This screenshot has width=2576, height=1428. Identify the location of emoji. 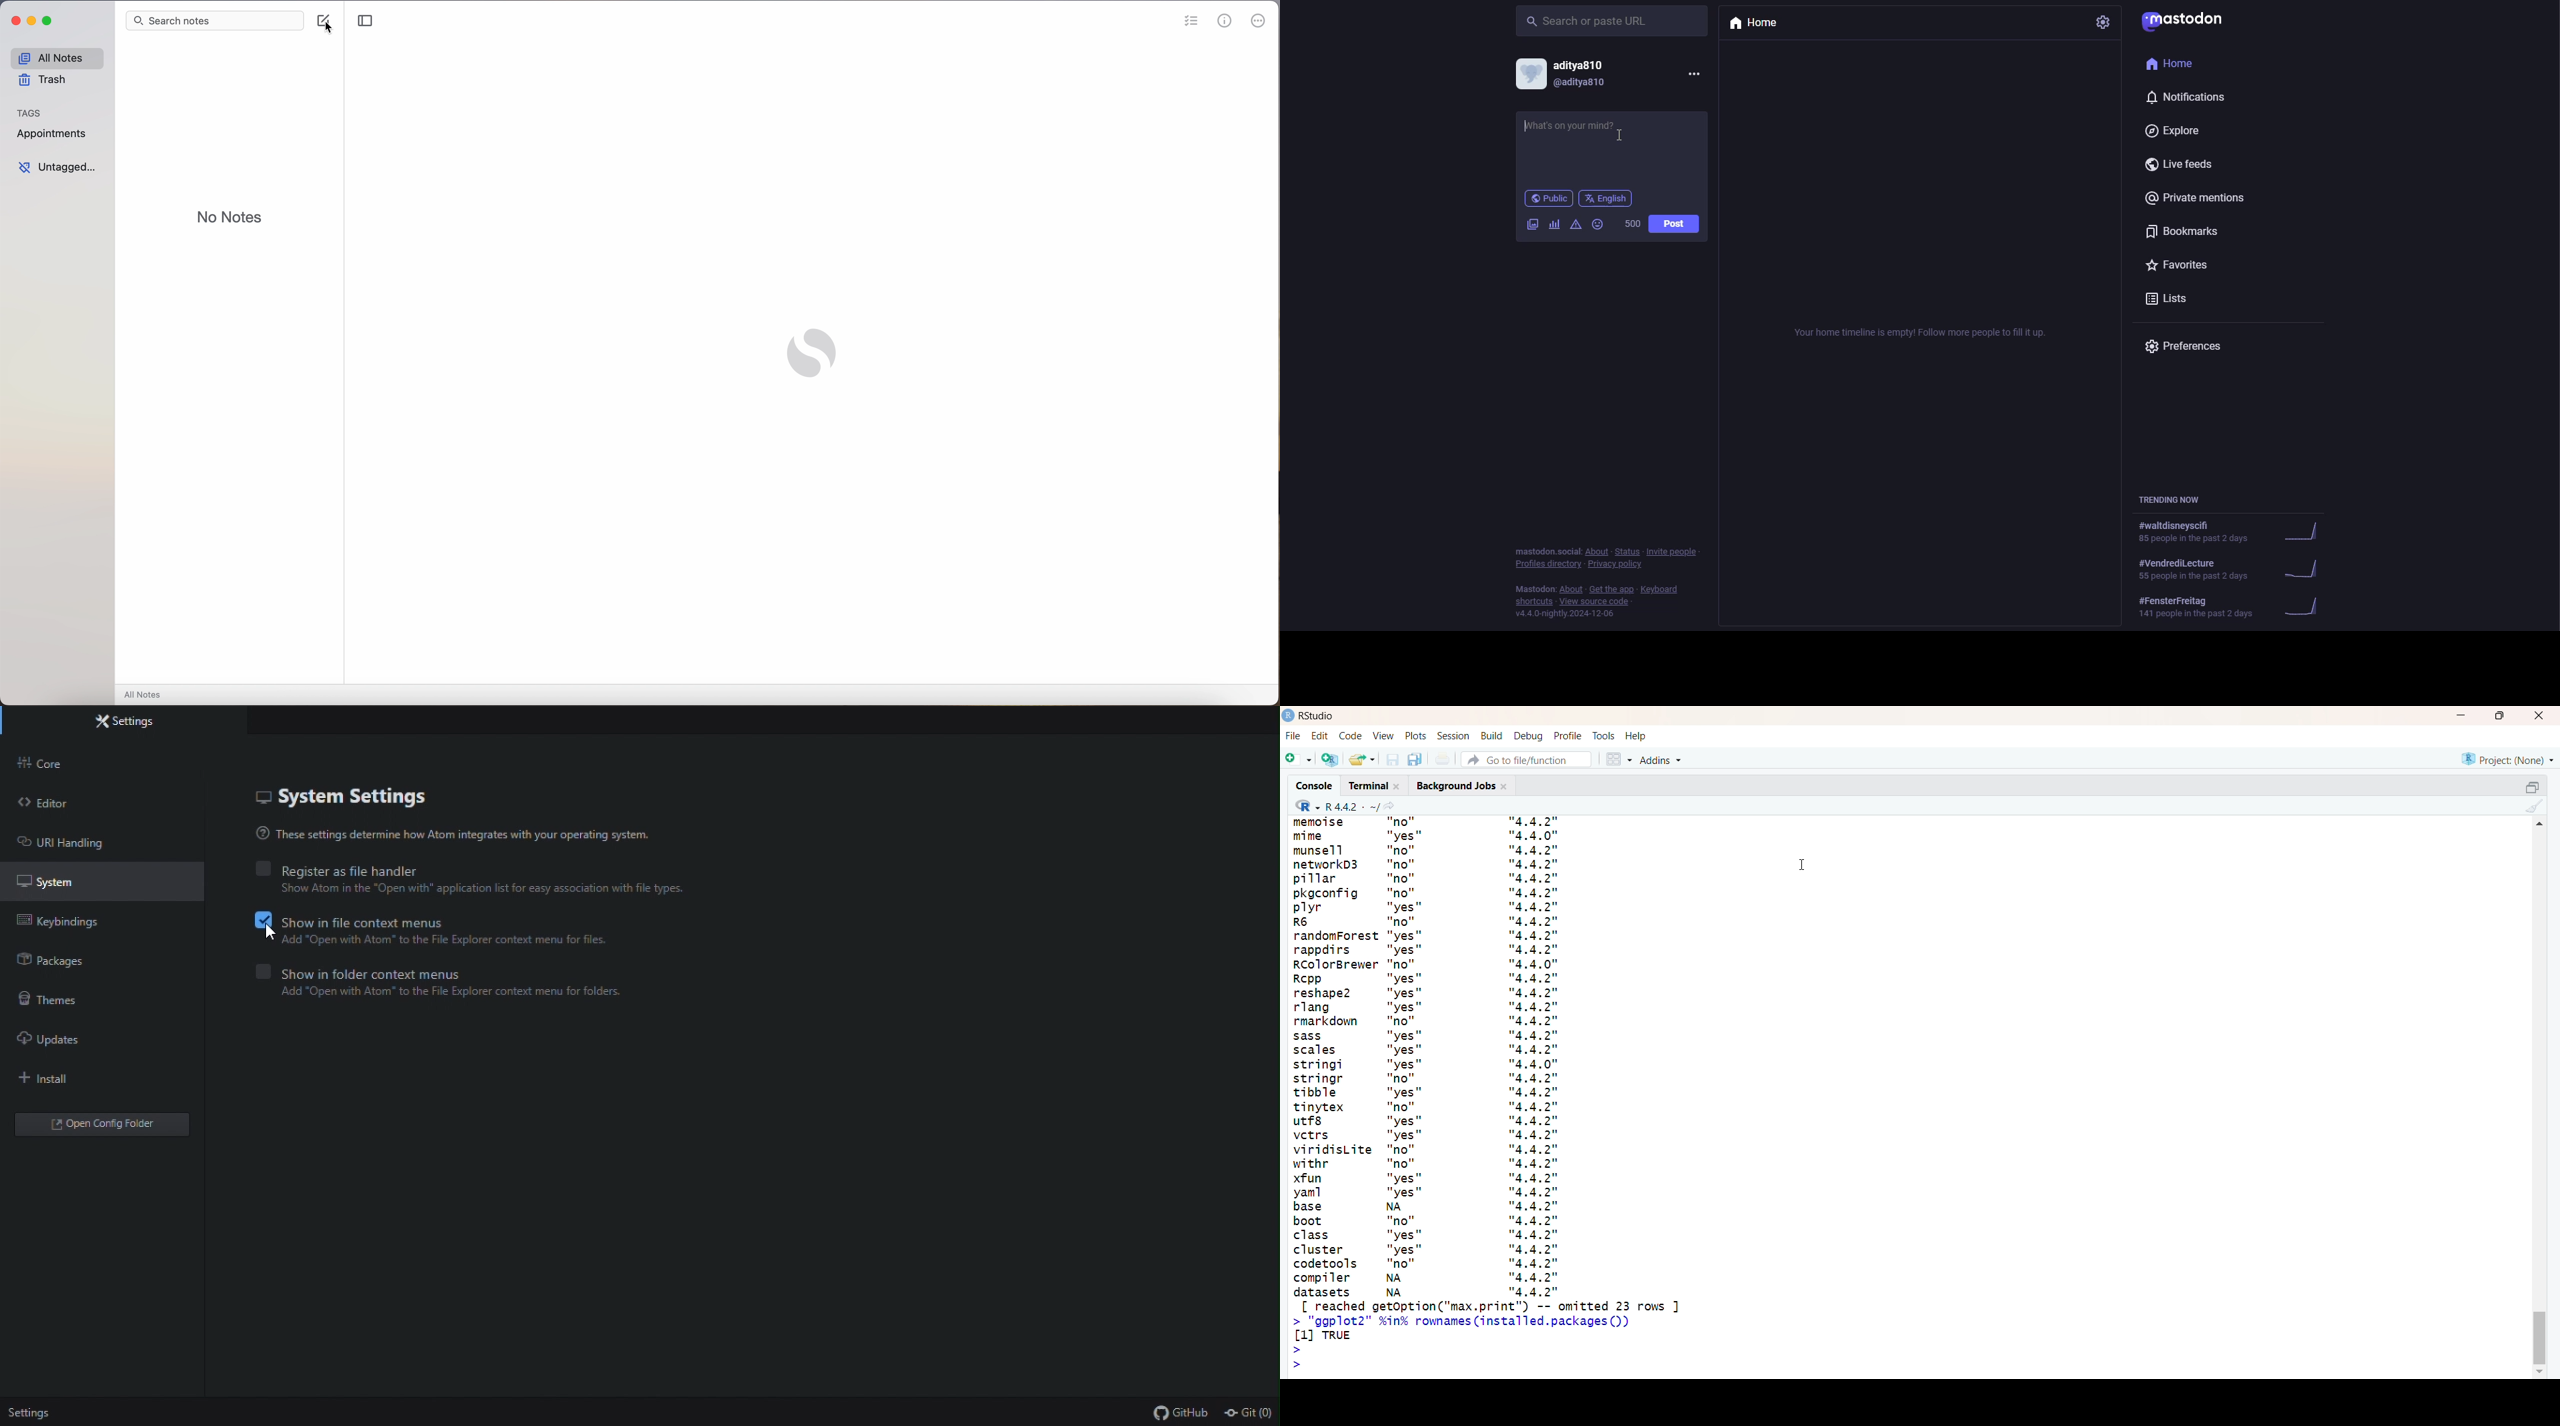
(1599, 225).